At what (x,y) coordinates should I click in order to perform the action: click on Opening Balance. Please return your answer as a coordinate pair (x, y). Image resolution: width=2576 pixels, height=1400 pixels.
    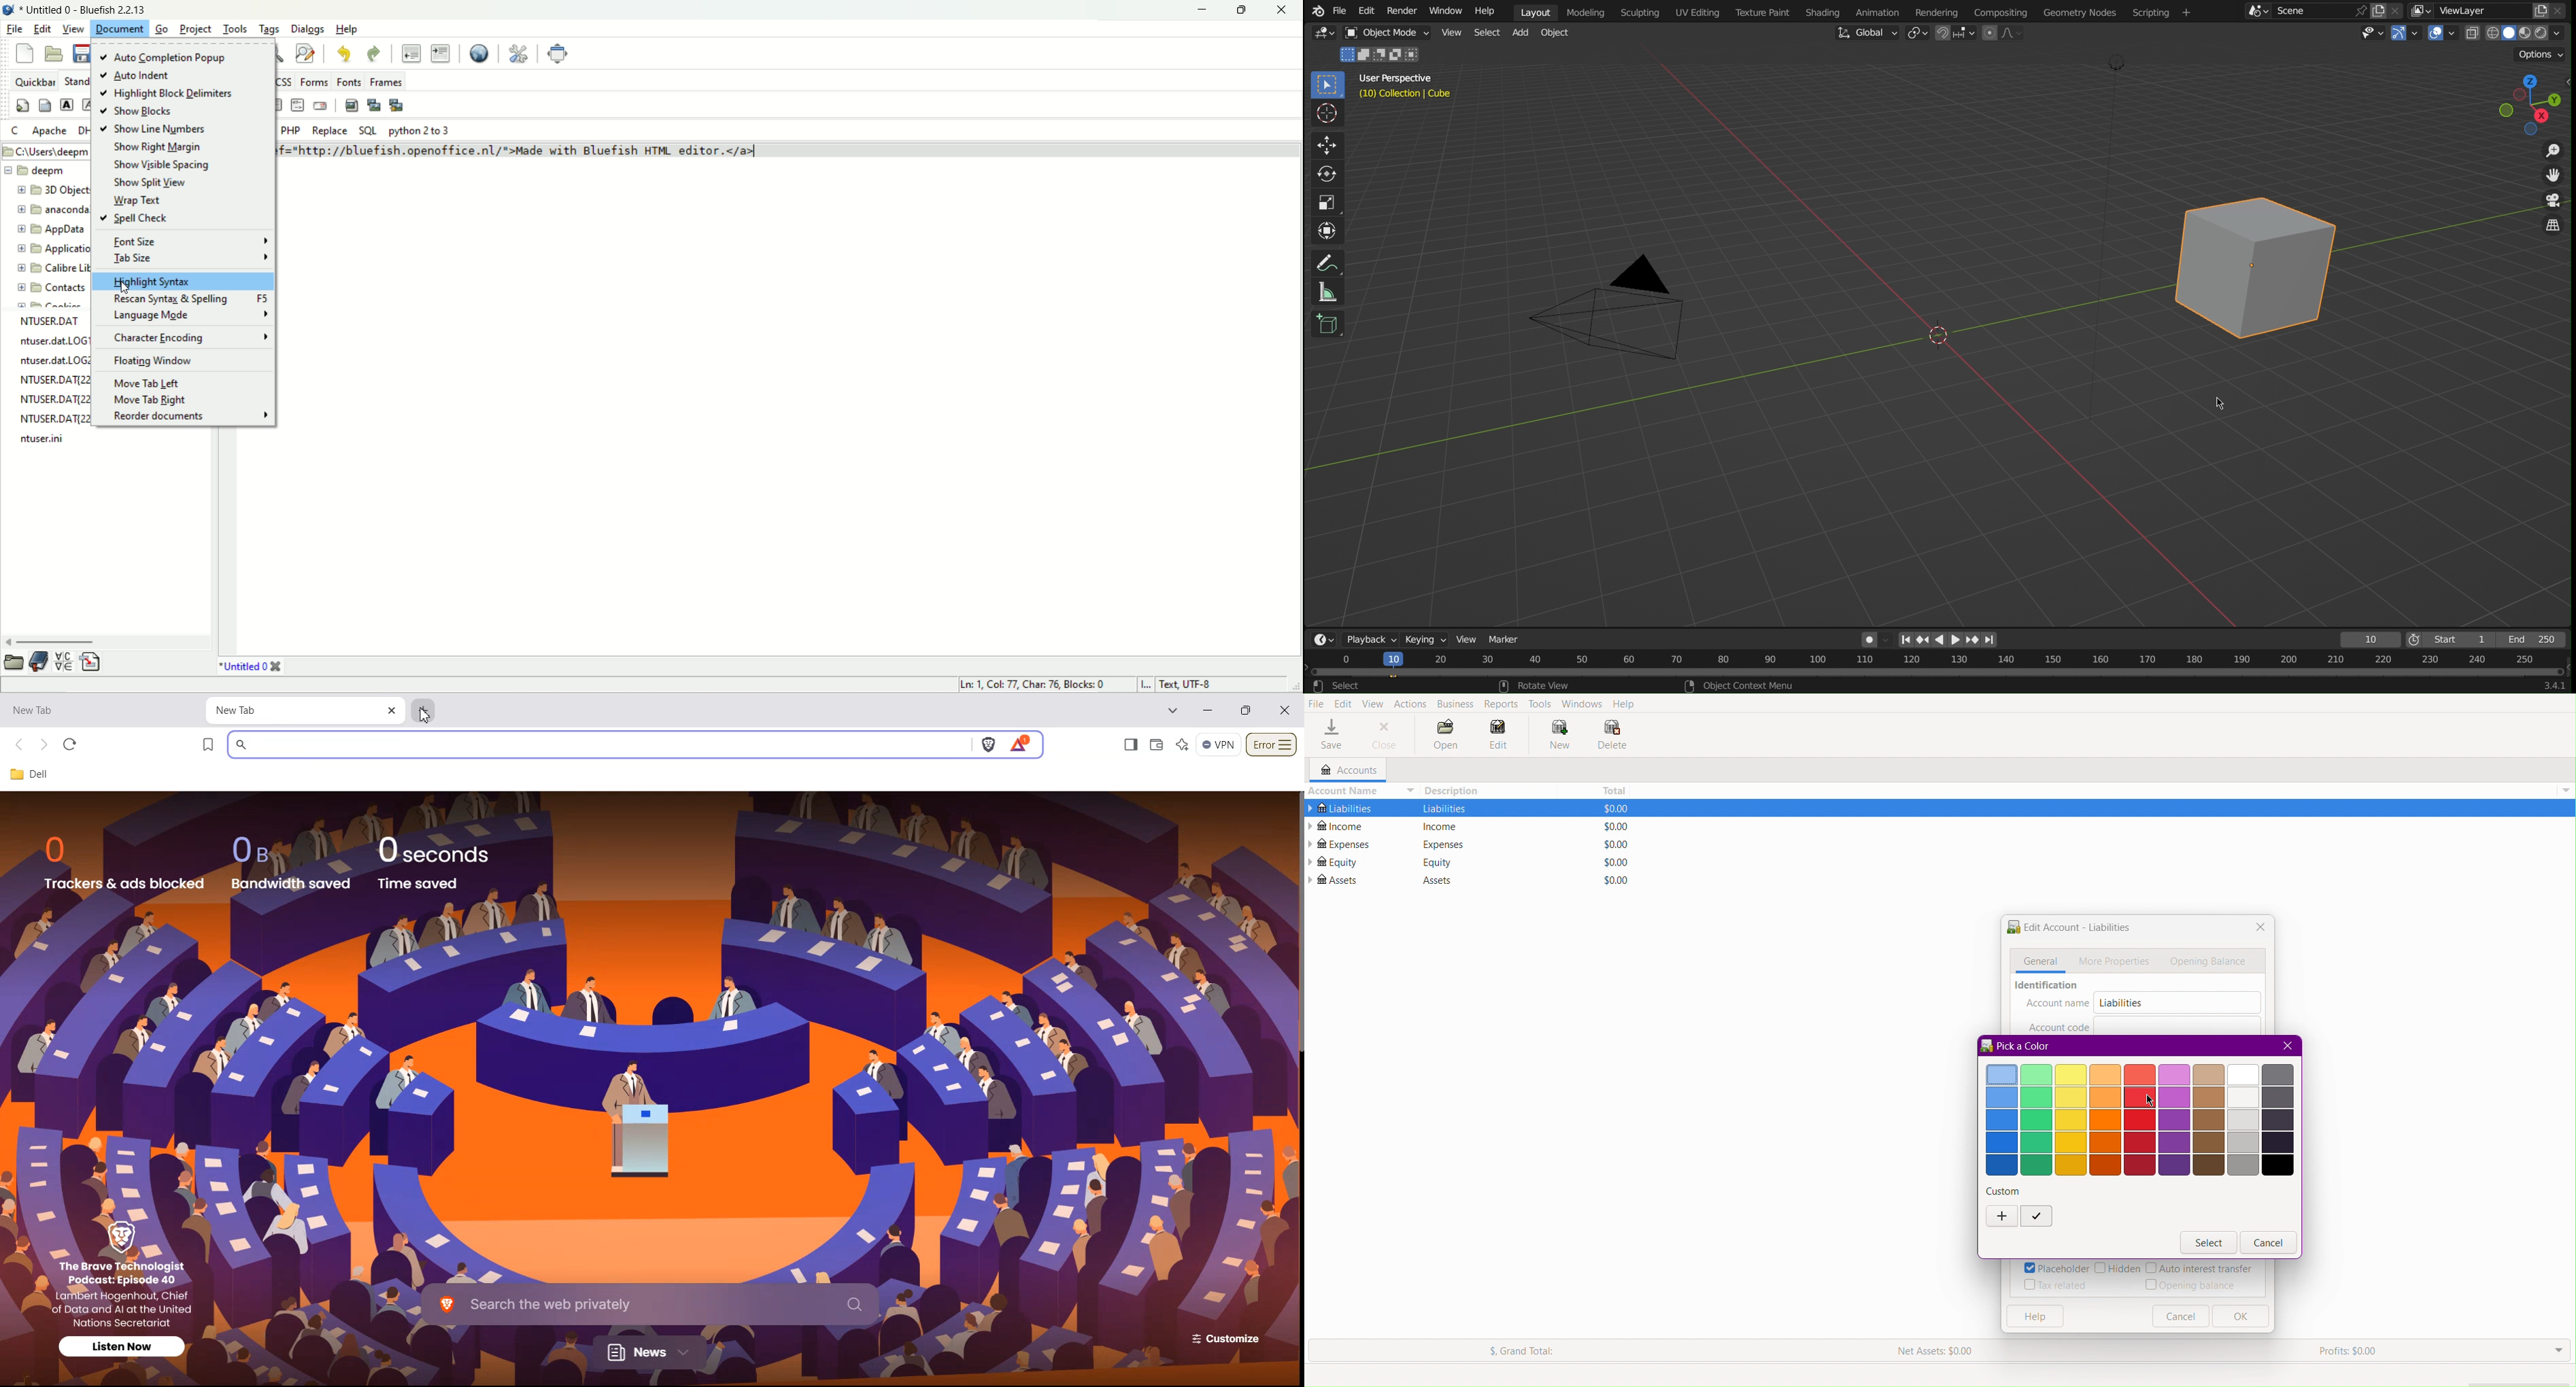
    Looking at the image, I should click on (2211, 962).